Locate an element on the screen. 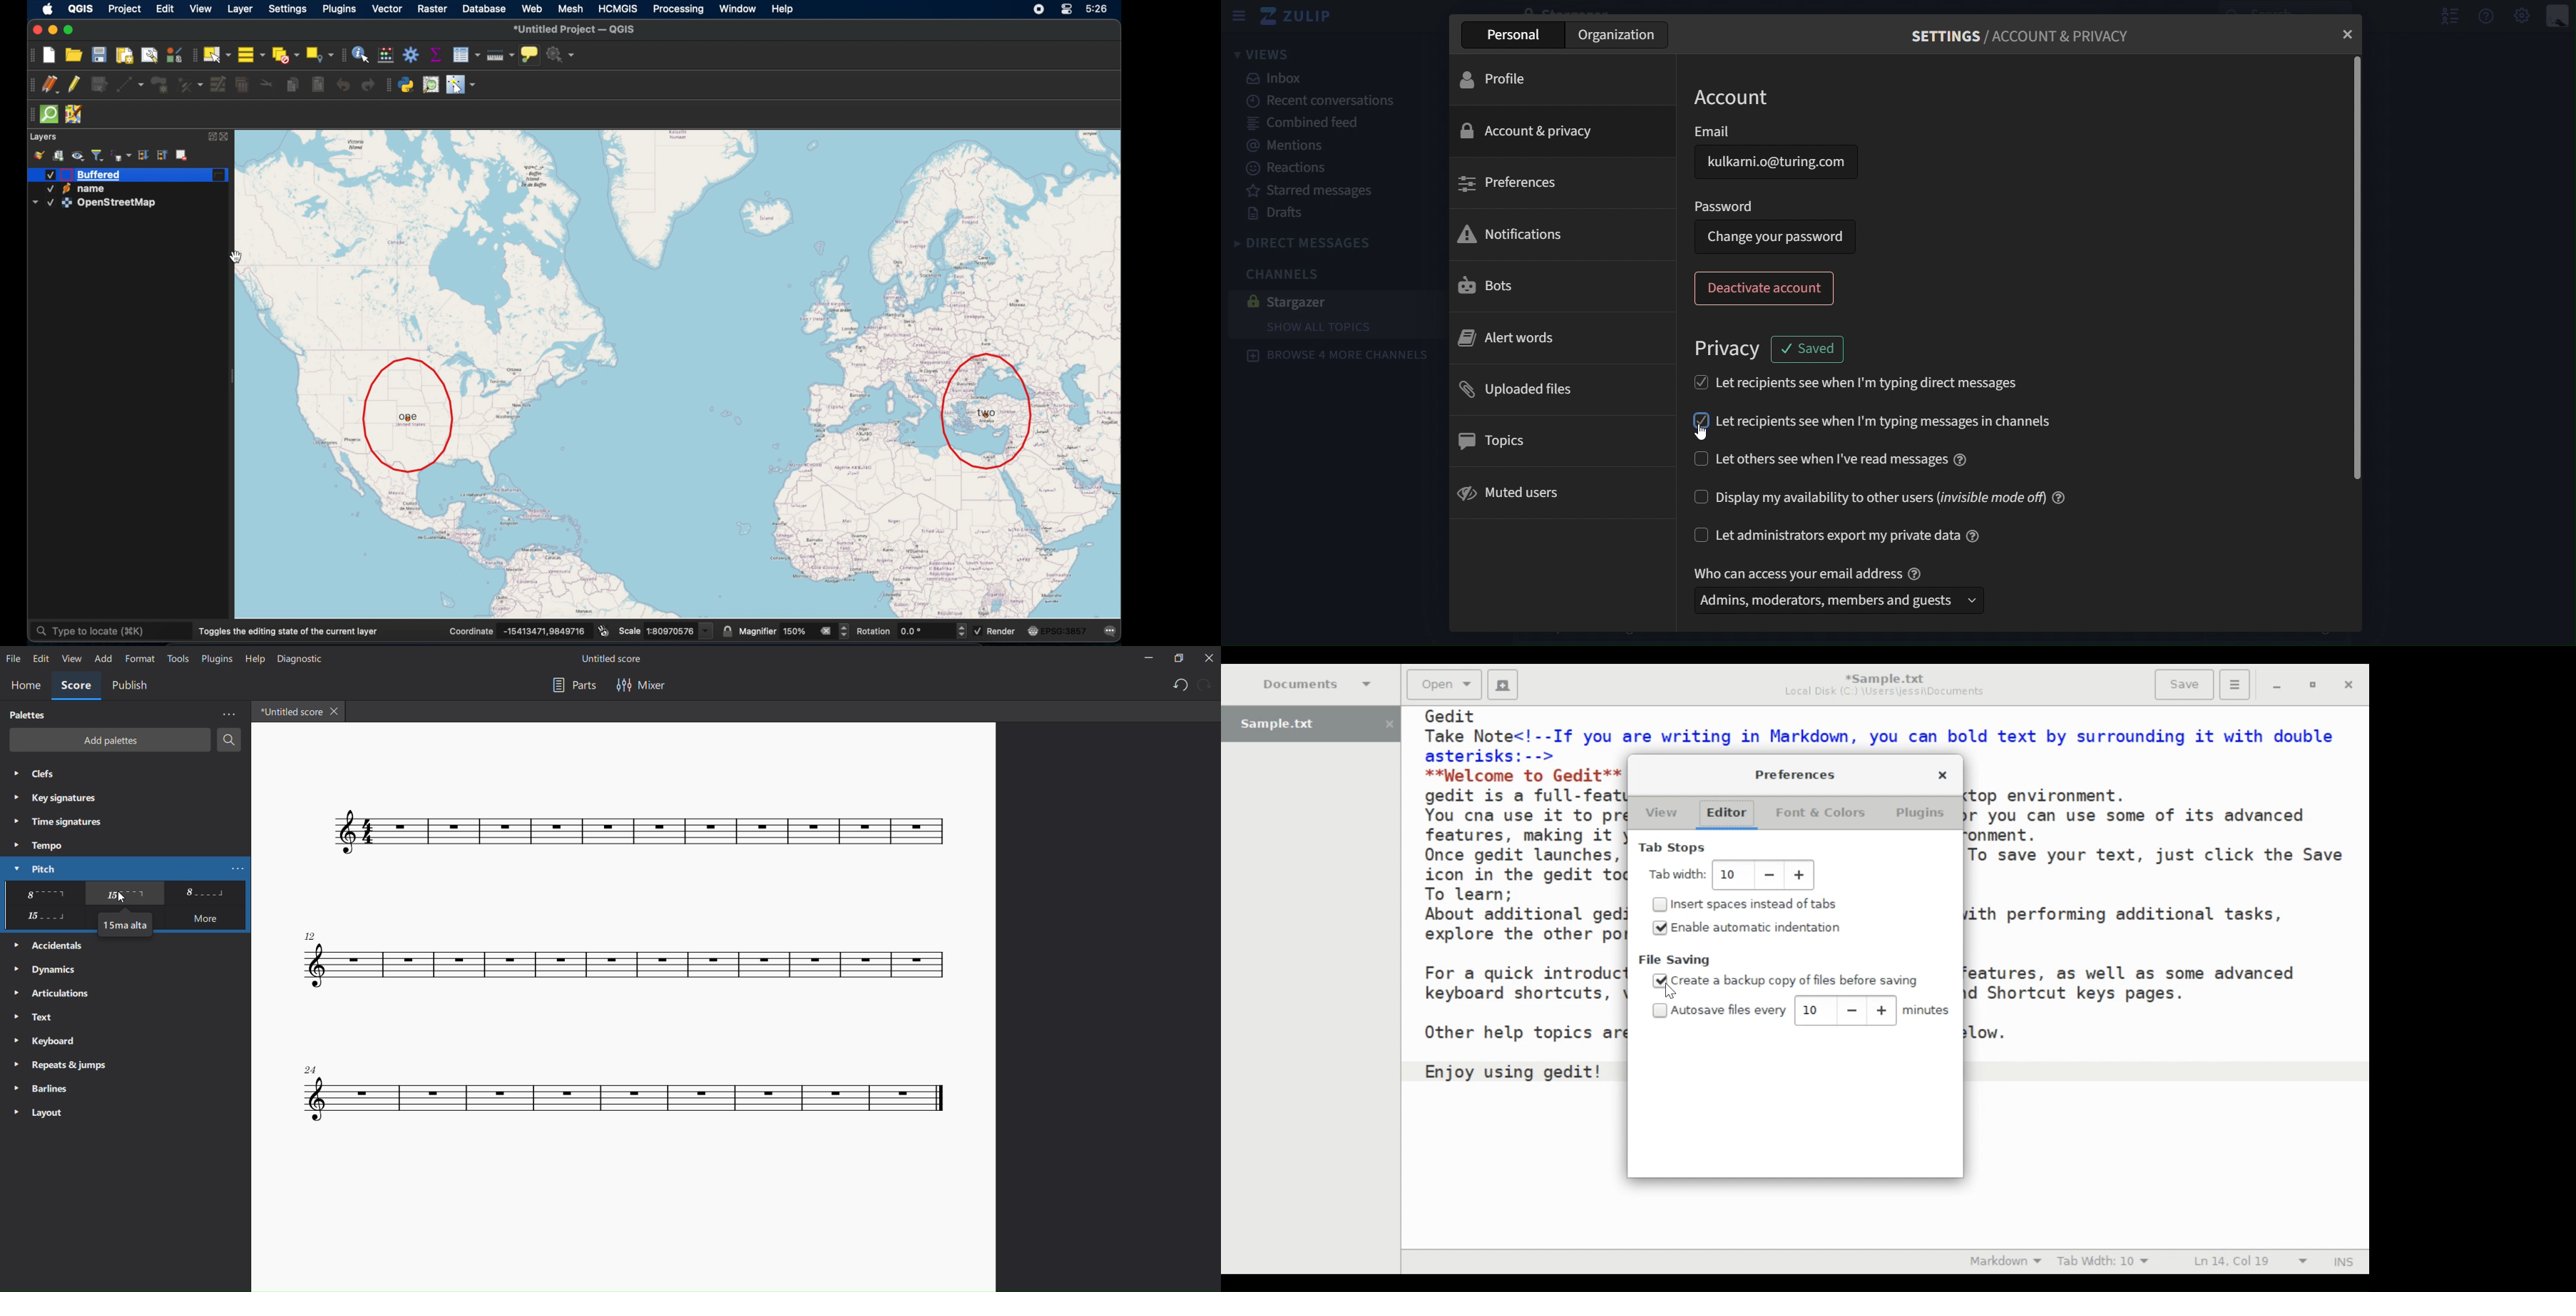  show all topics is located at coordinates (1333, 327).